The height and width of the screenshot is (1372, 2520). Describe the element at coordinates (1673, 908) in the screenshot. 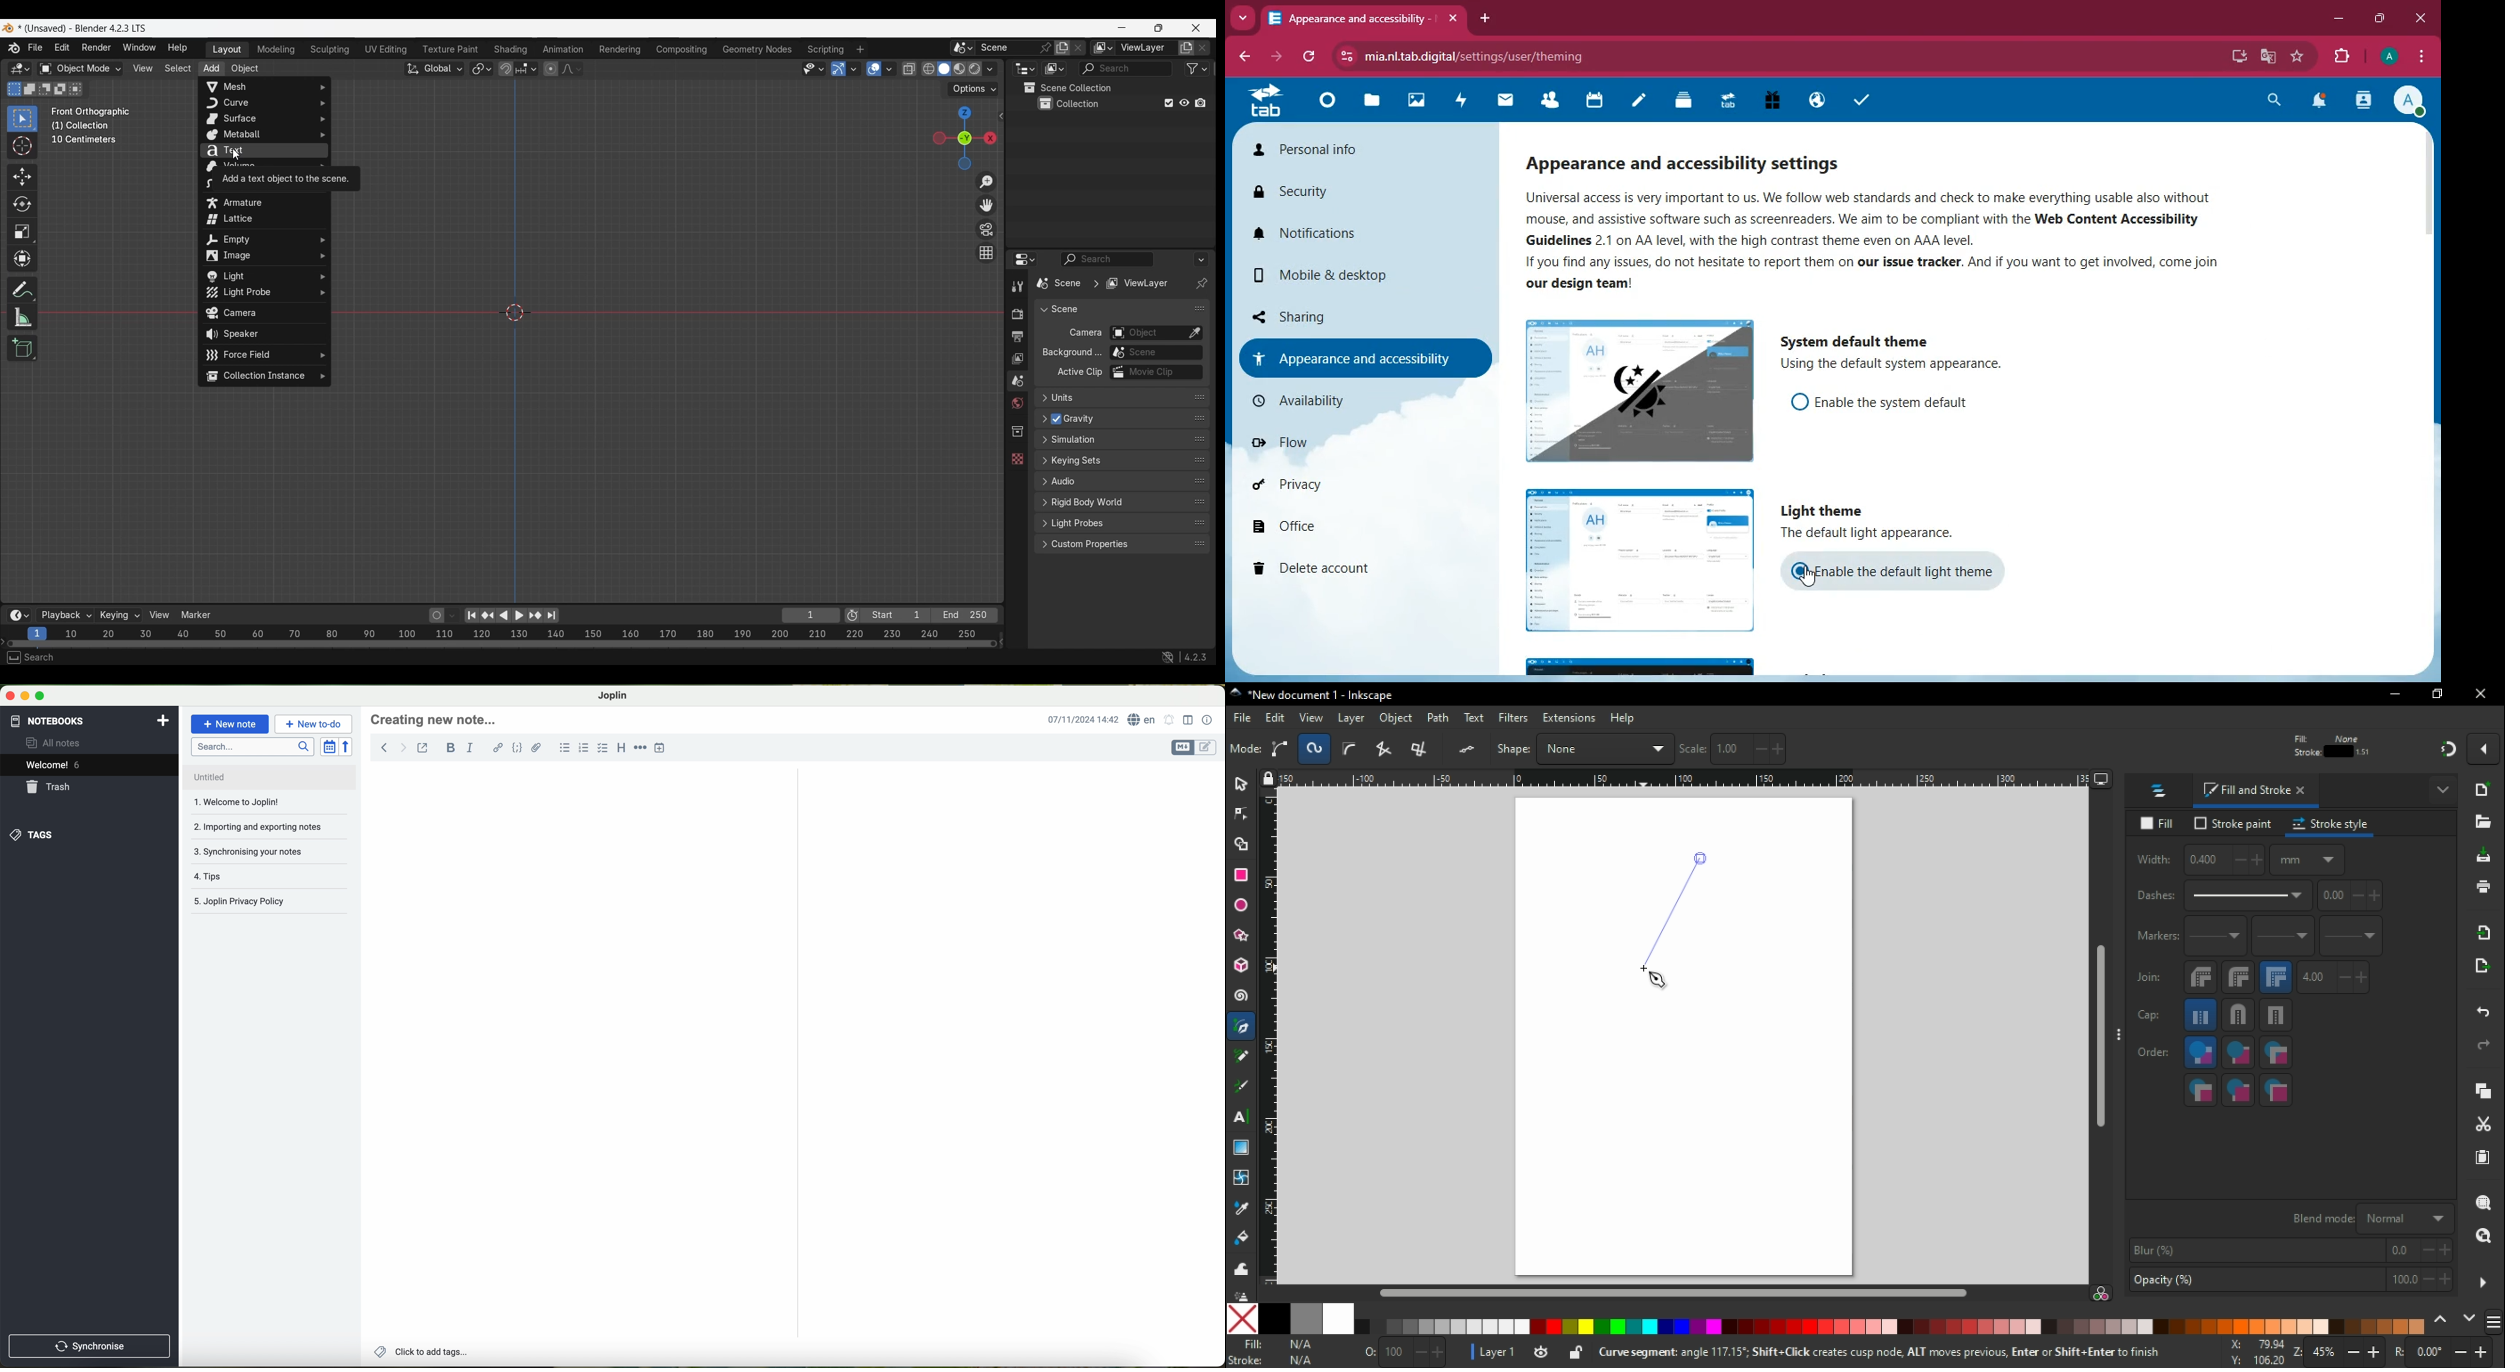

I see `active line segment` at that location.